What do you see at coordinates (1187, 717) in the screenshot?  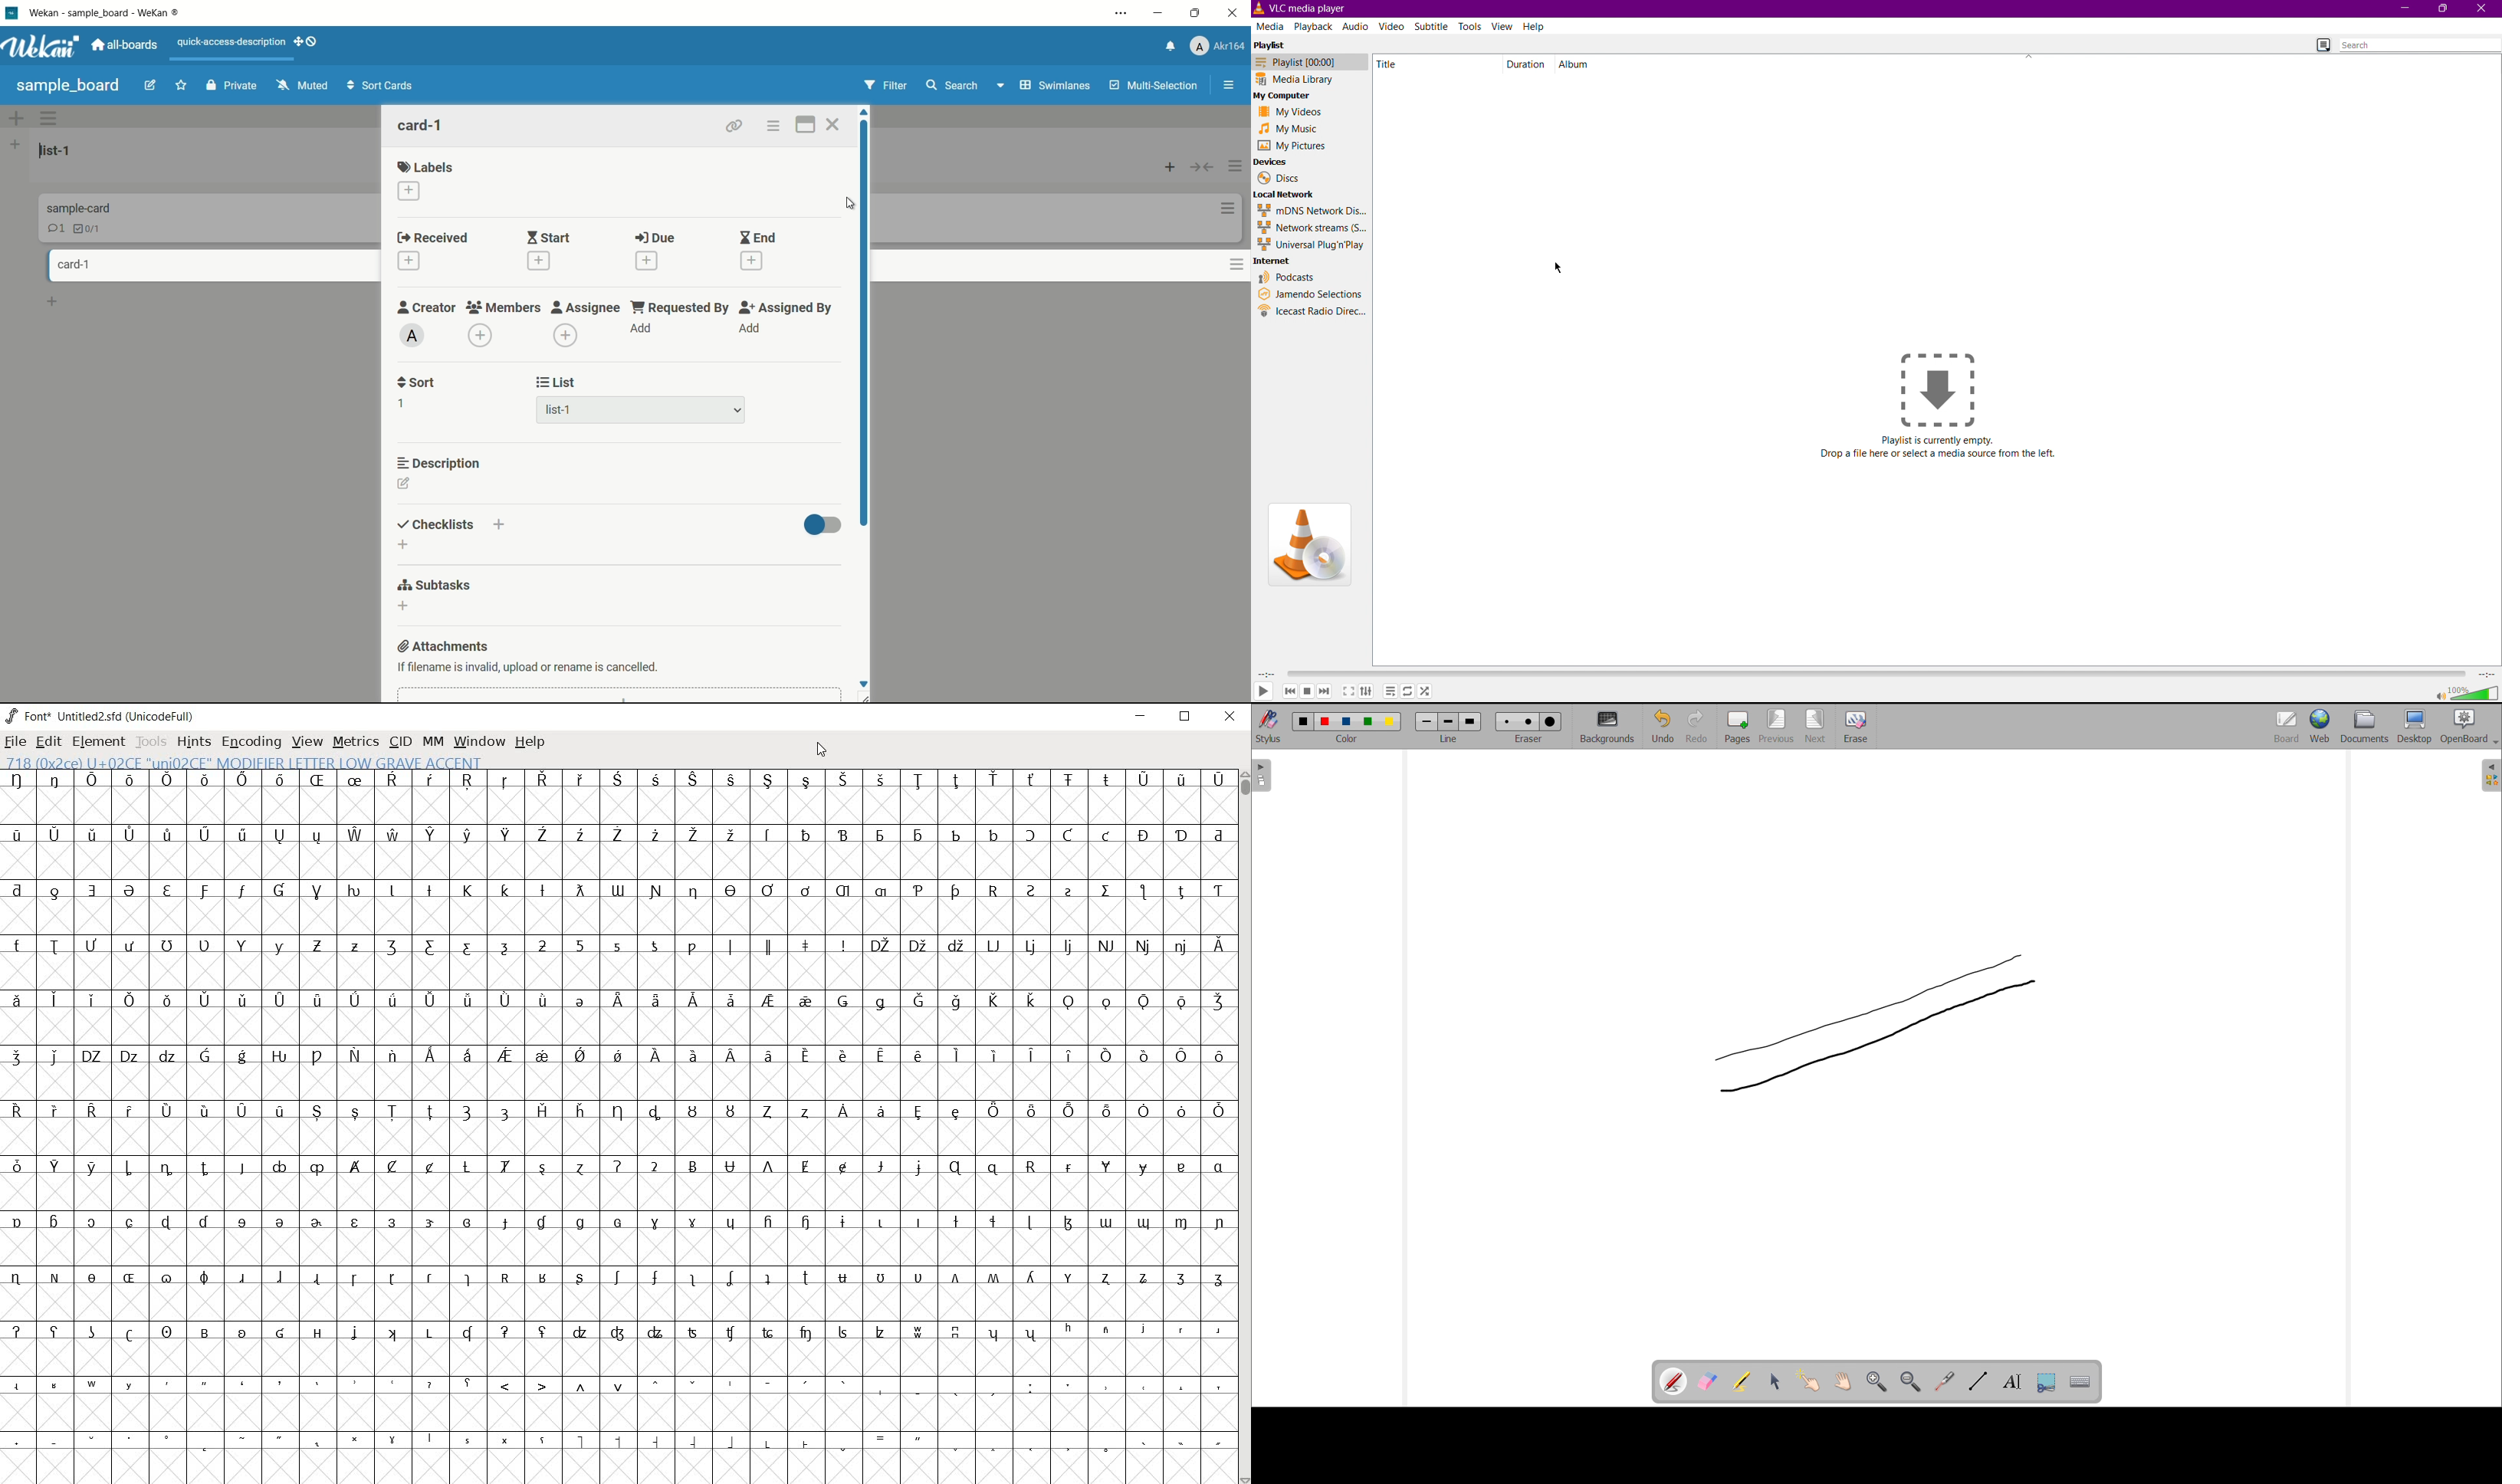 I see `restore` at bounding box center [1187, 717].